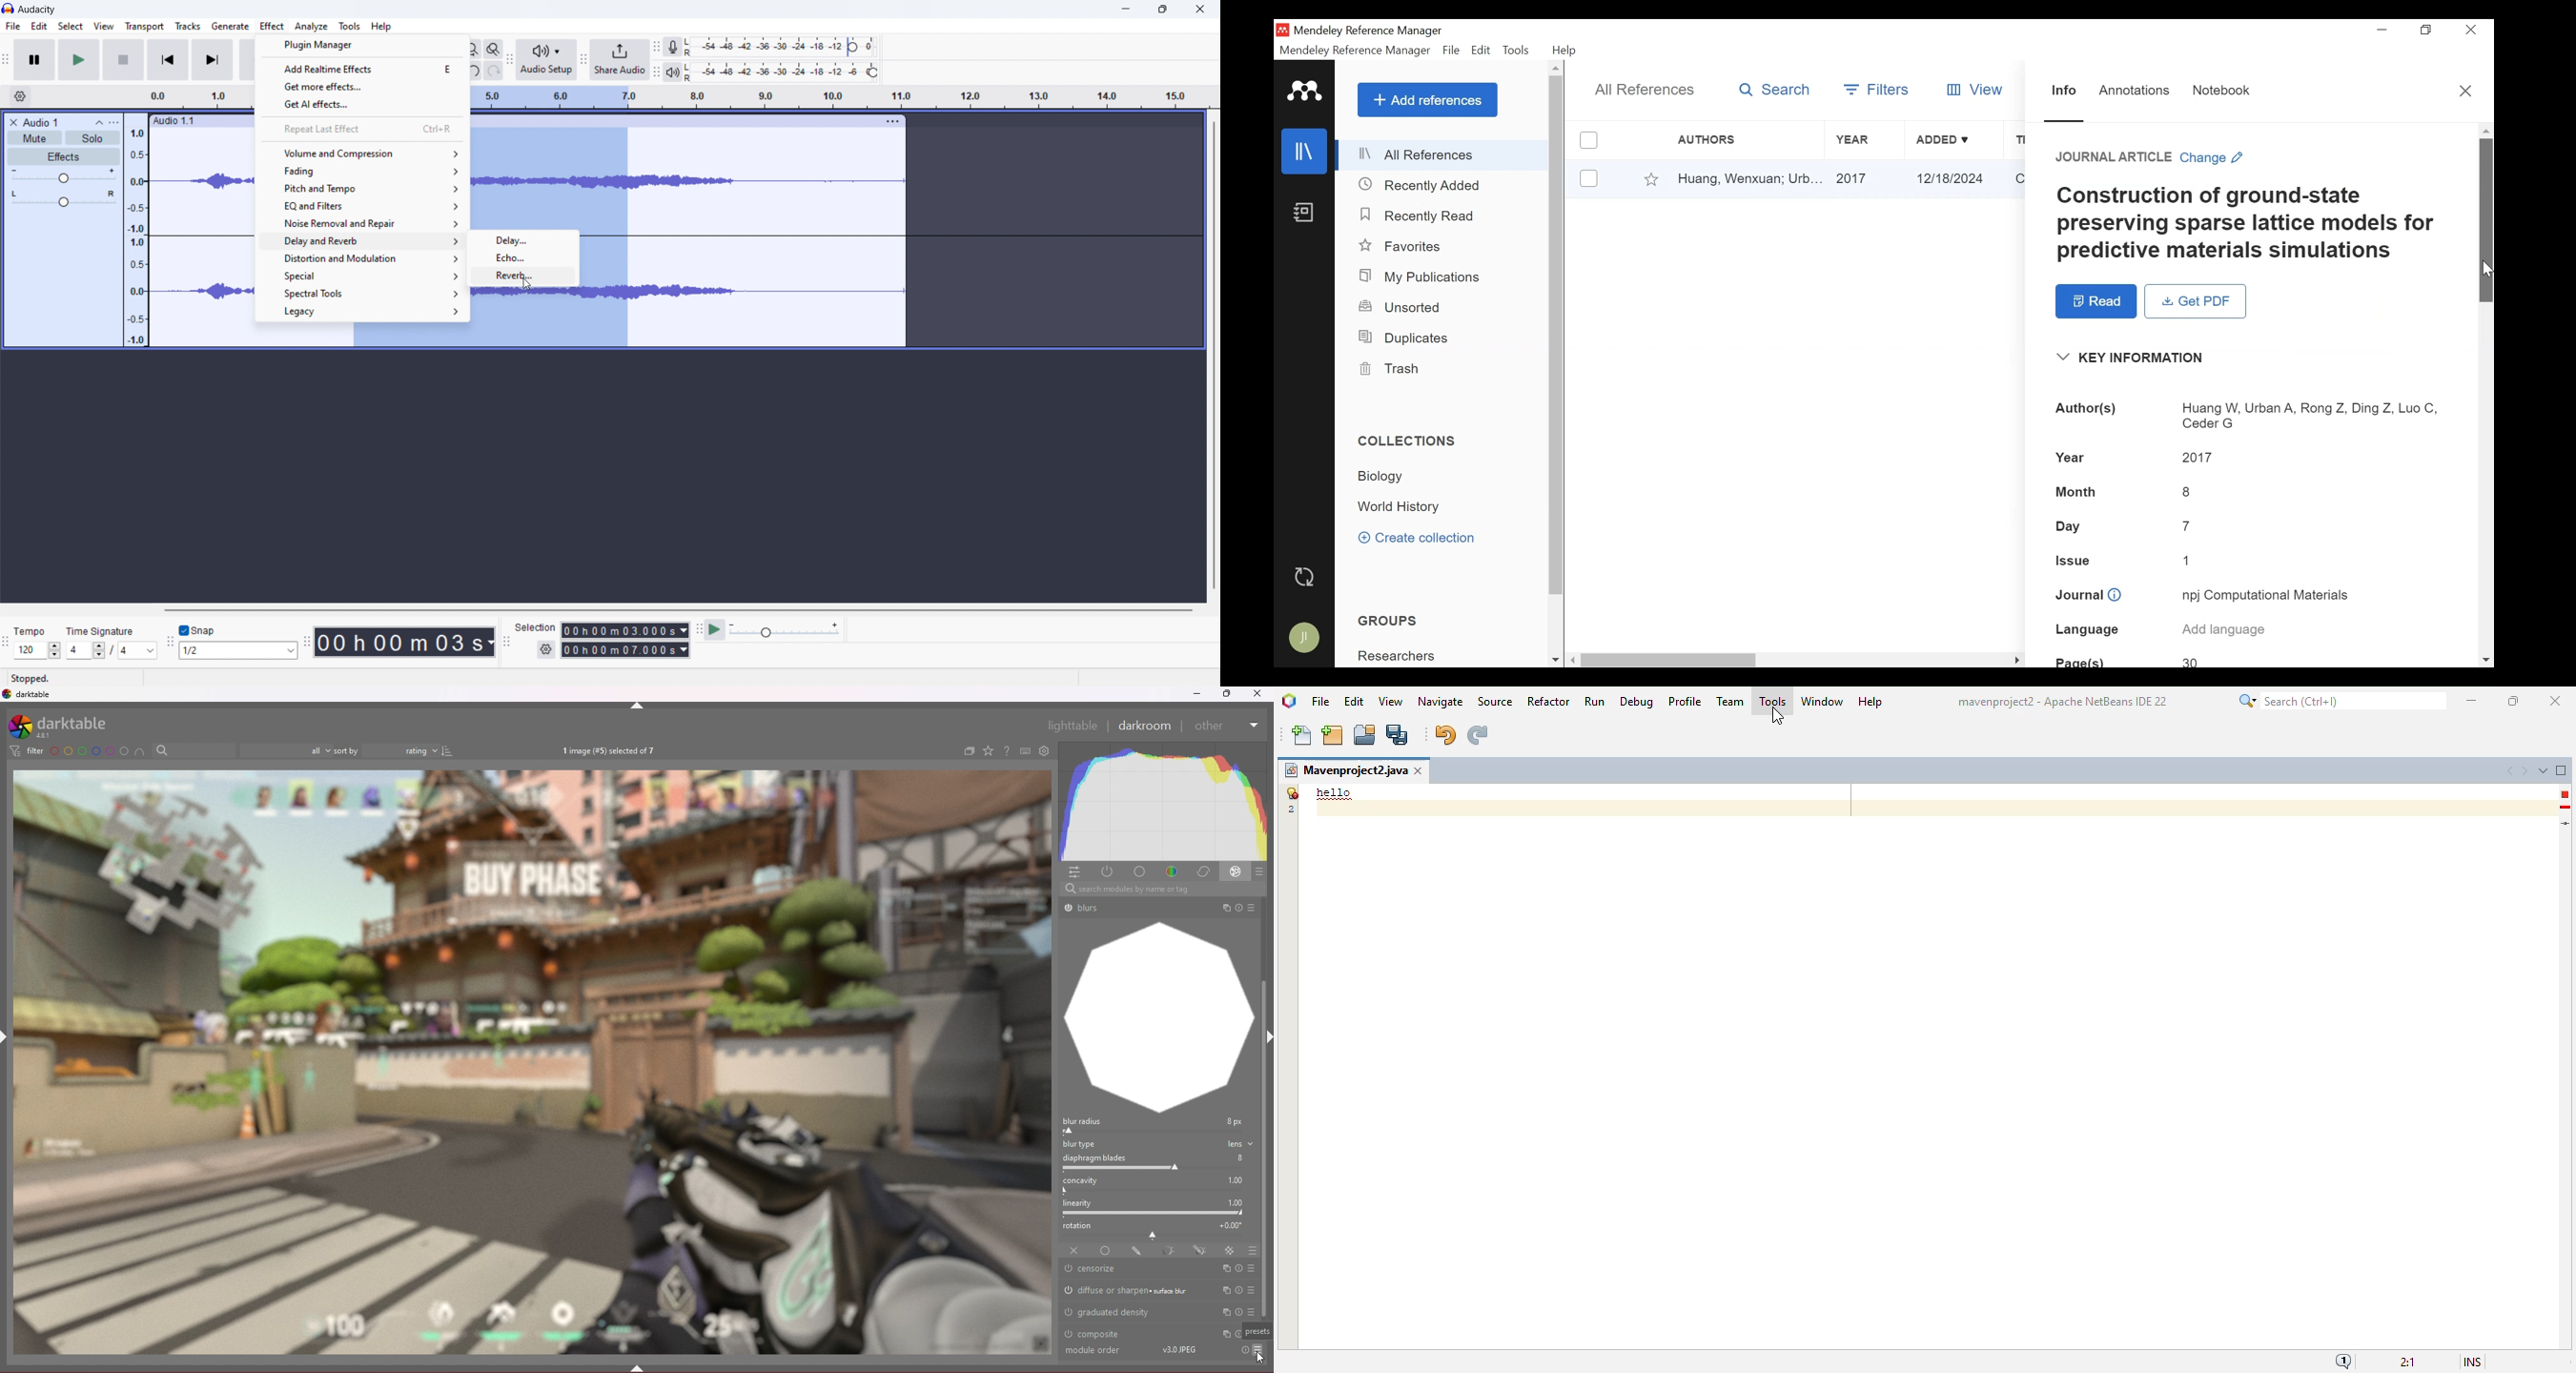  I want to click on selected audio section of the track, so click(604, 236).